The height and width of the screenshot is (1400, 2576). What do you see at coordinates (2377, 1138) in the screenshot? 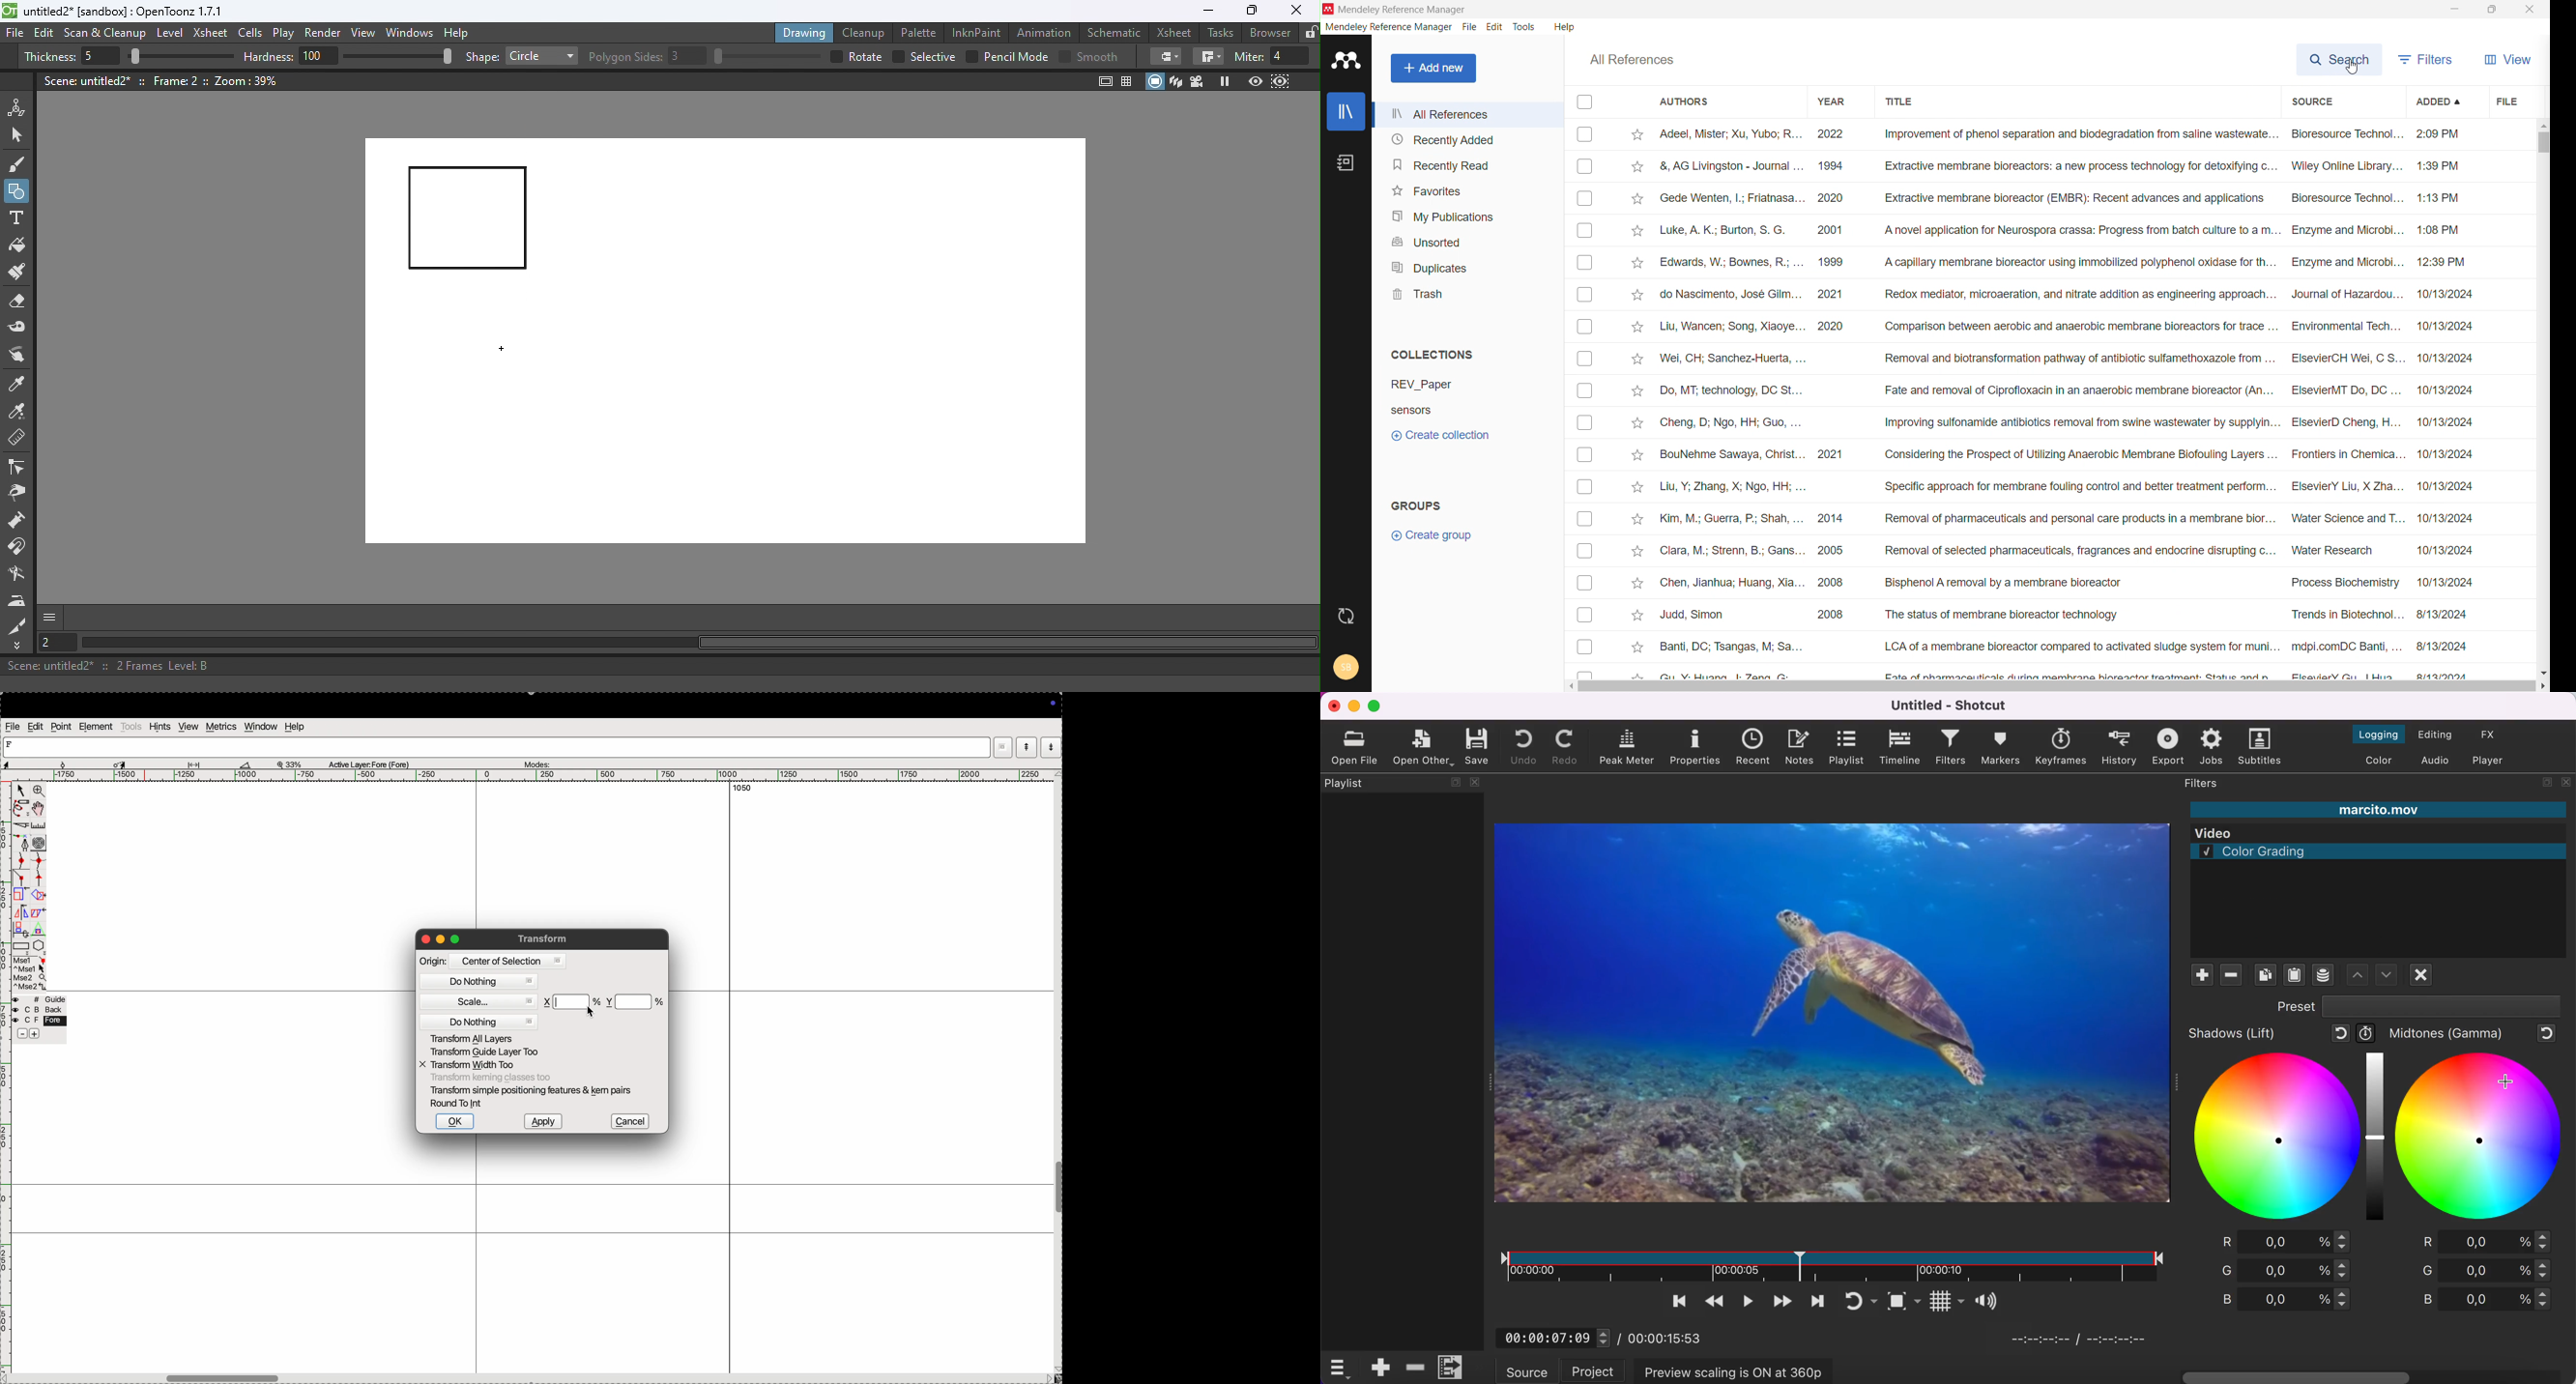
I see `graduation bar` at bounding box center [2377, 1138].